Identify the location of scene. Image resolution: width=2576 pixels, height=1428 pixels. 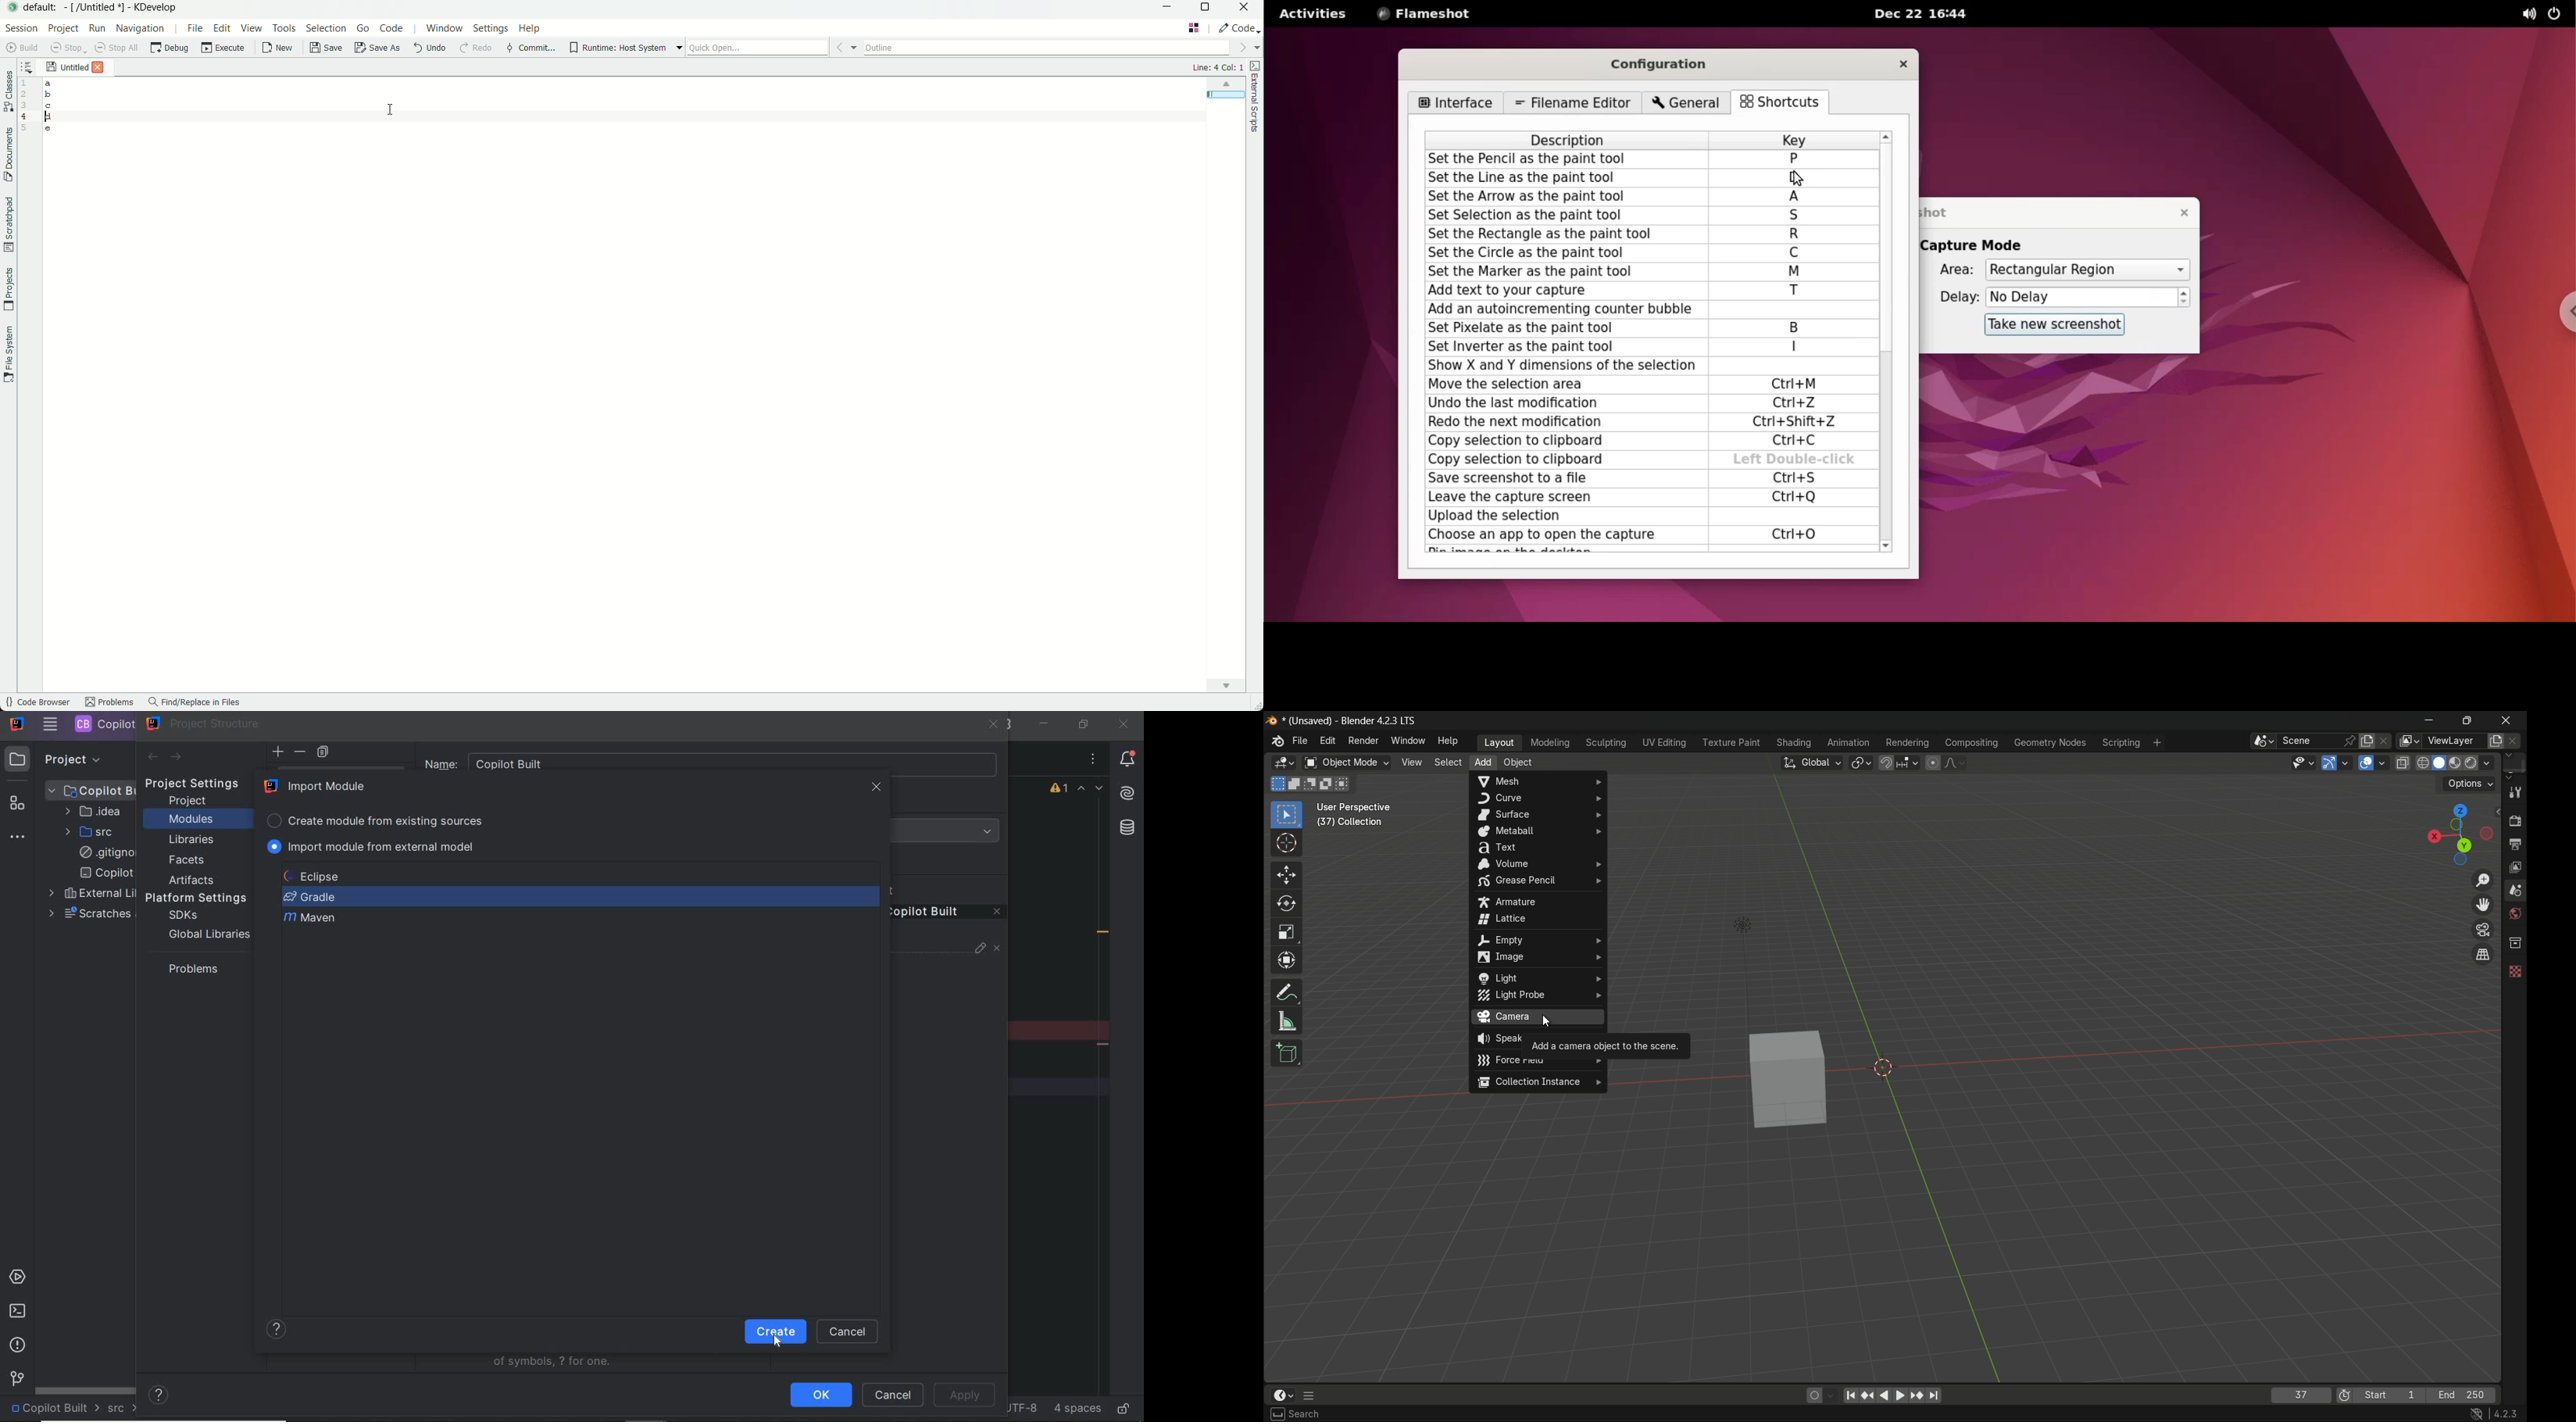
(2514, 891).